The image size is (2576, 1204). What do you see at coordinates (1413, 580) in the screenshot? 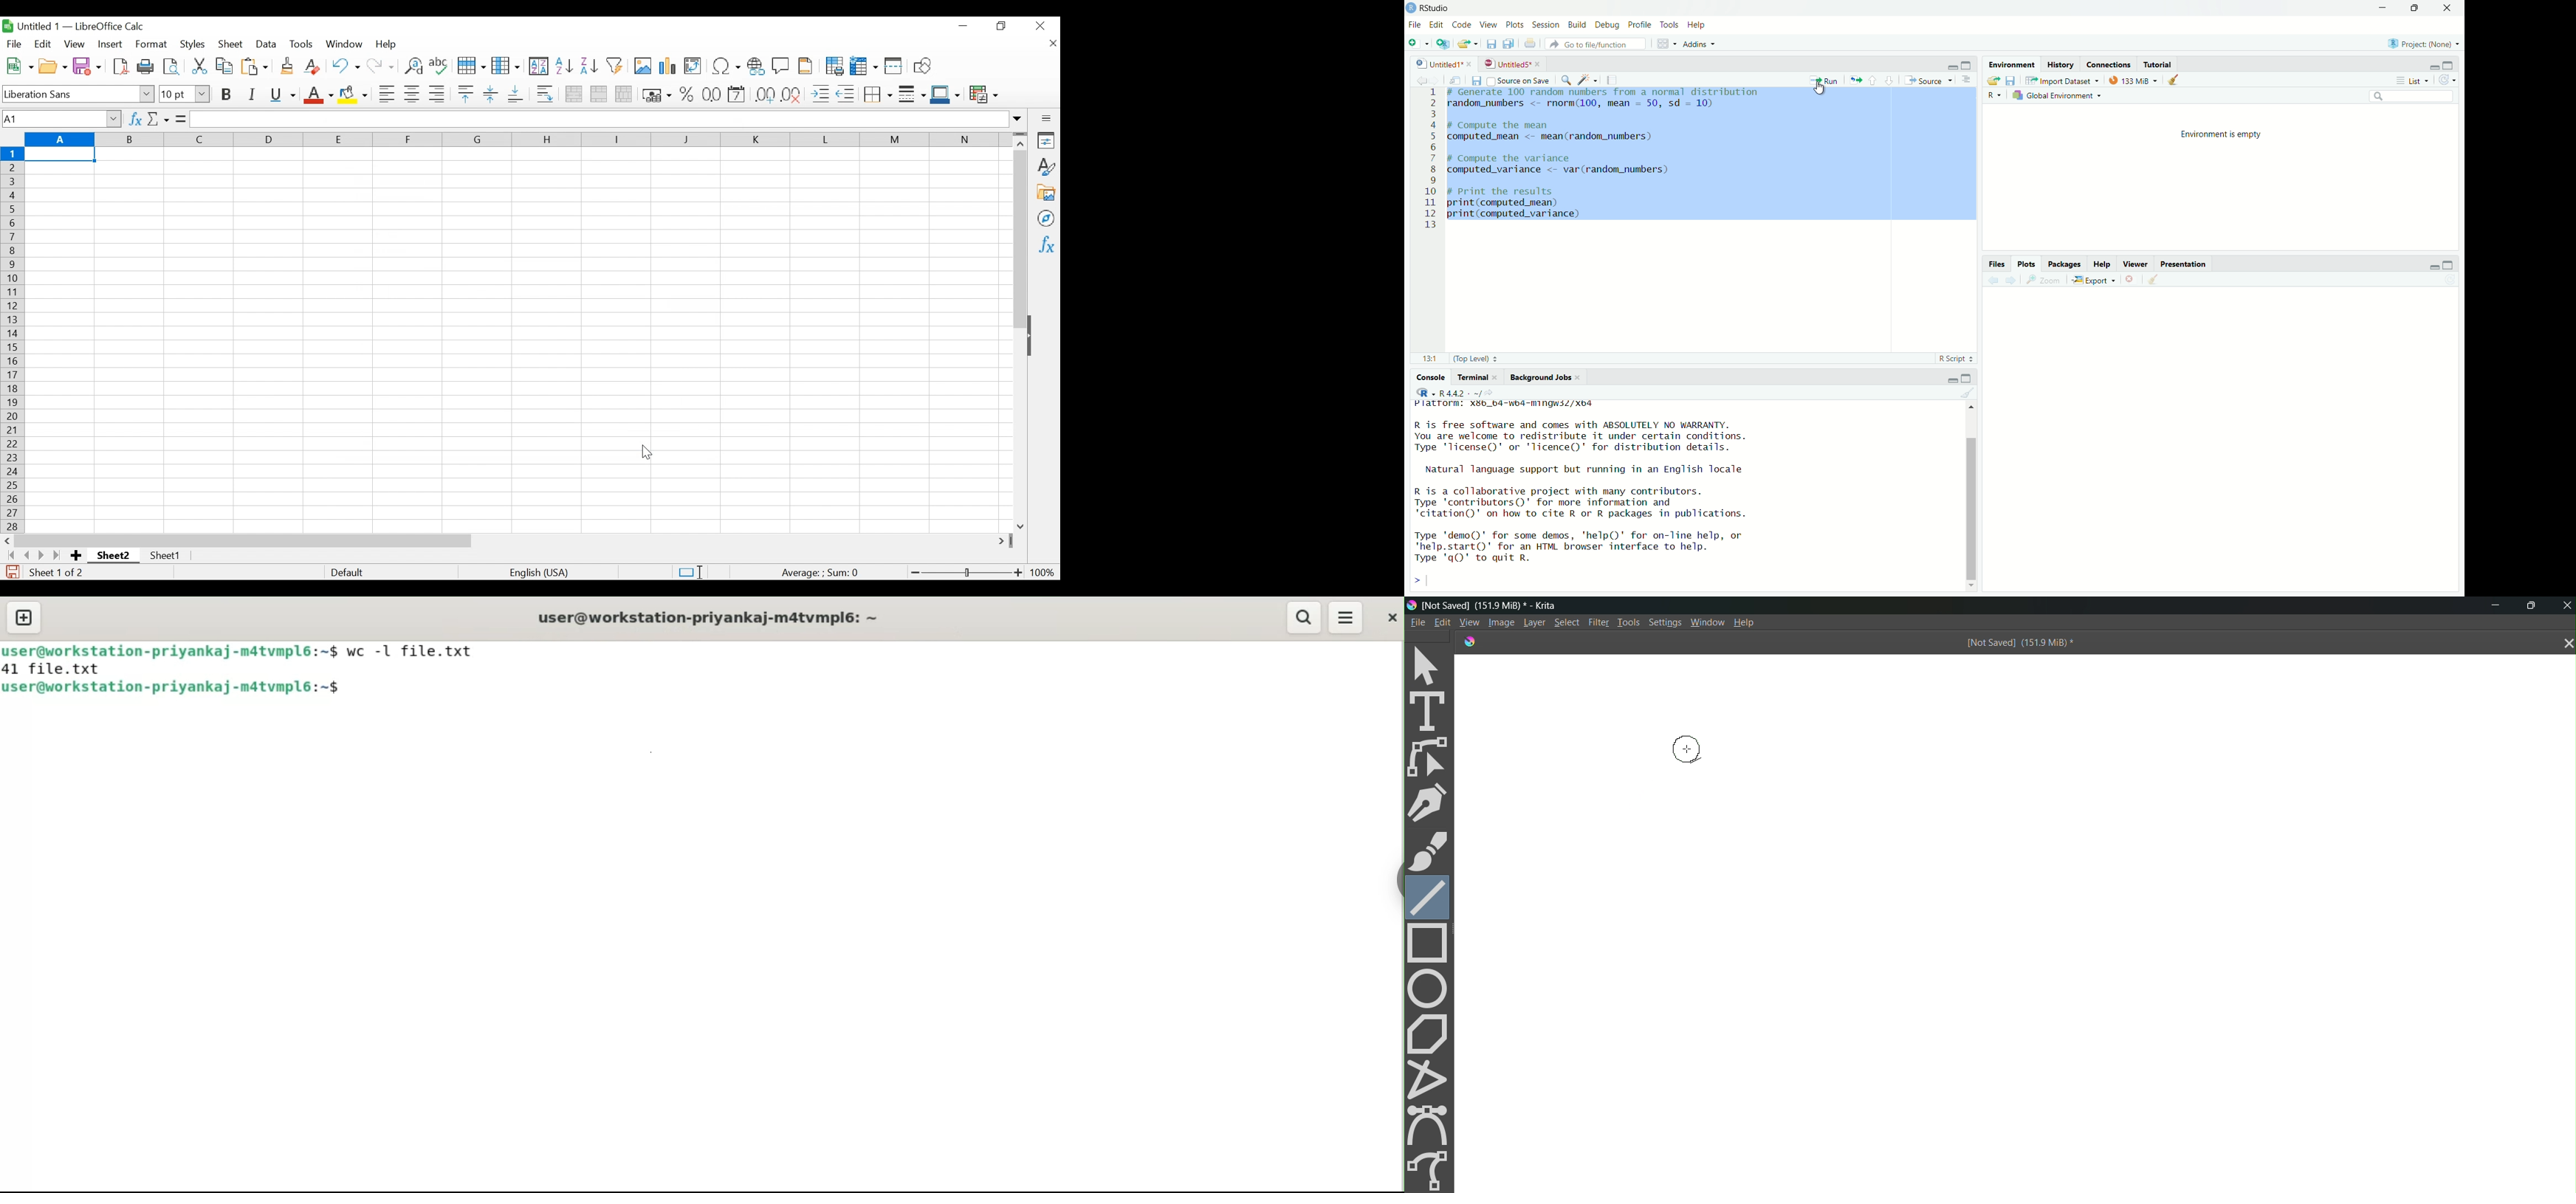
I see `prompt cursor` at bounding box center [1413, 580].